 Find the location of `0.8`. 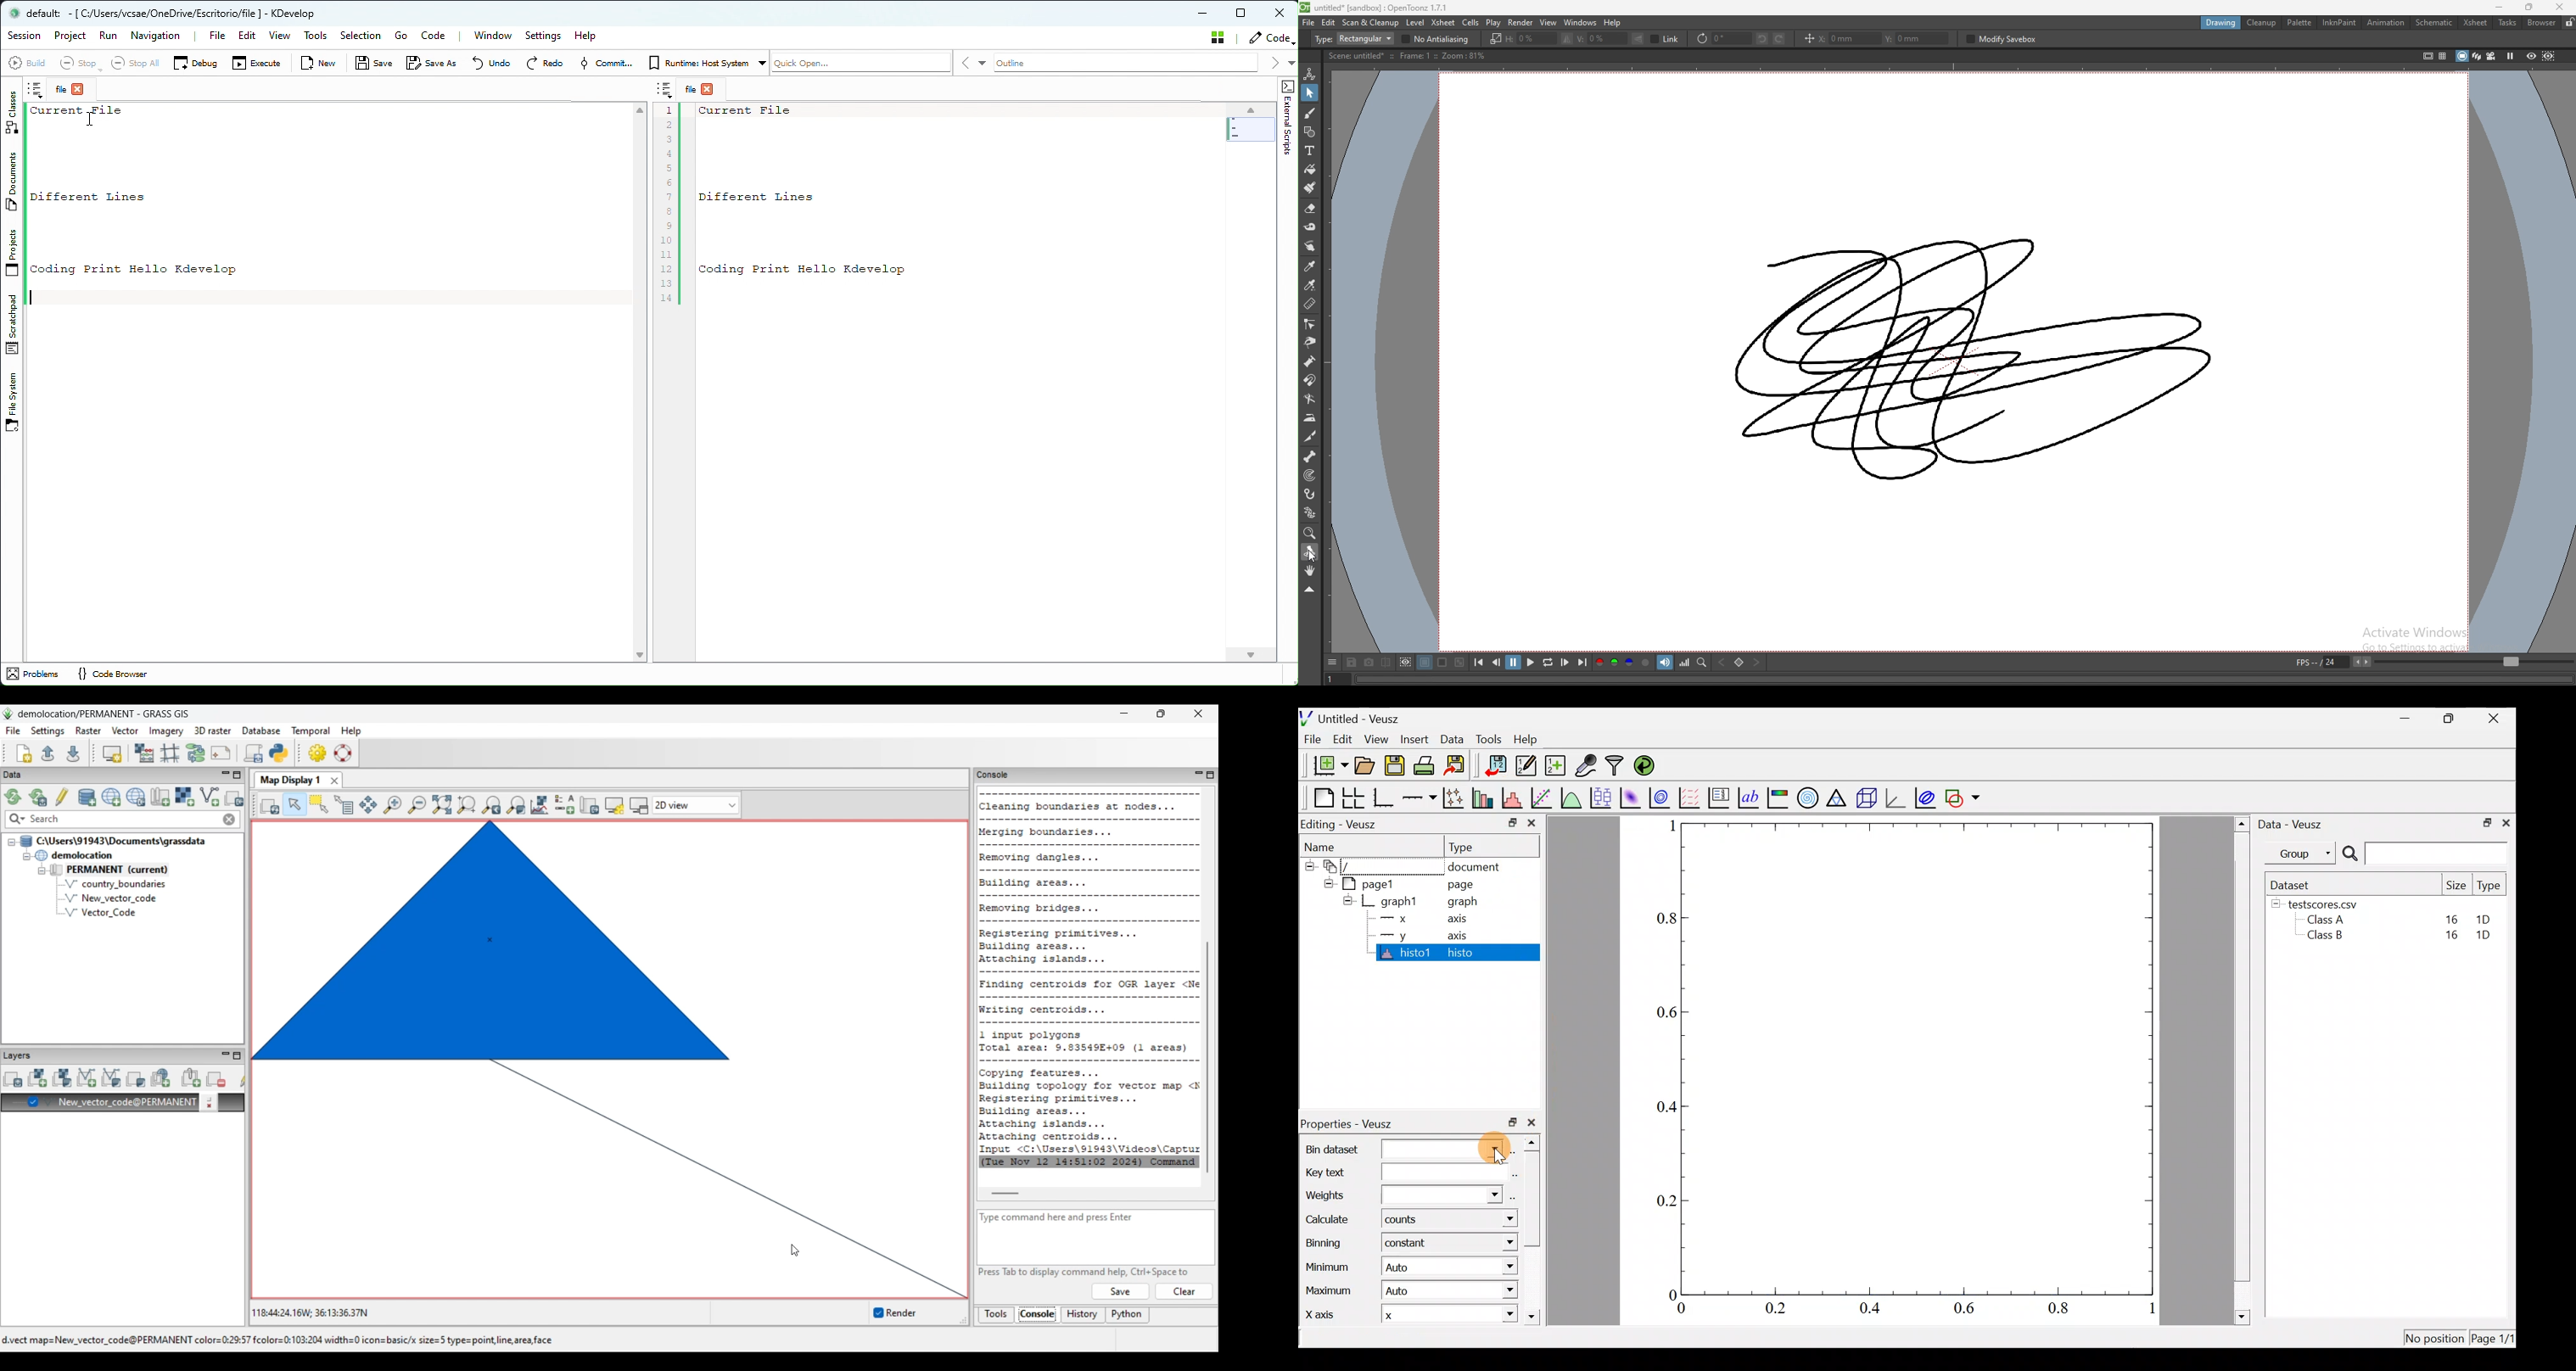

0.8 is located at coordinates (2059, 1310).